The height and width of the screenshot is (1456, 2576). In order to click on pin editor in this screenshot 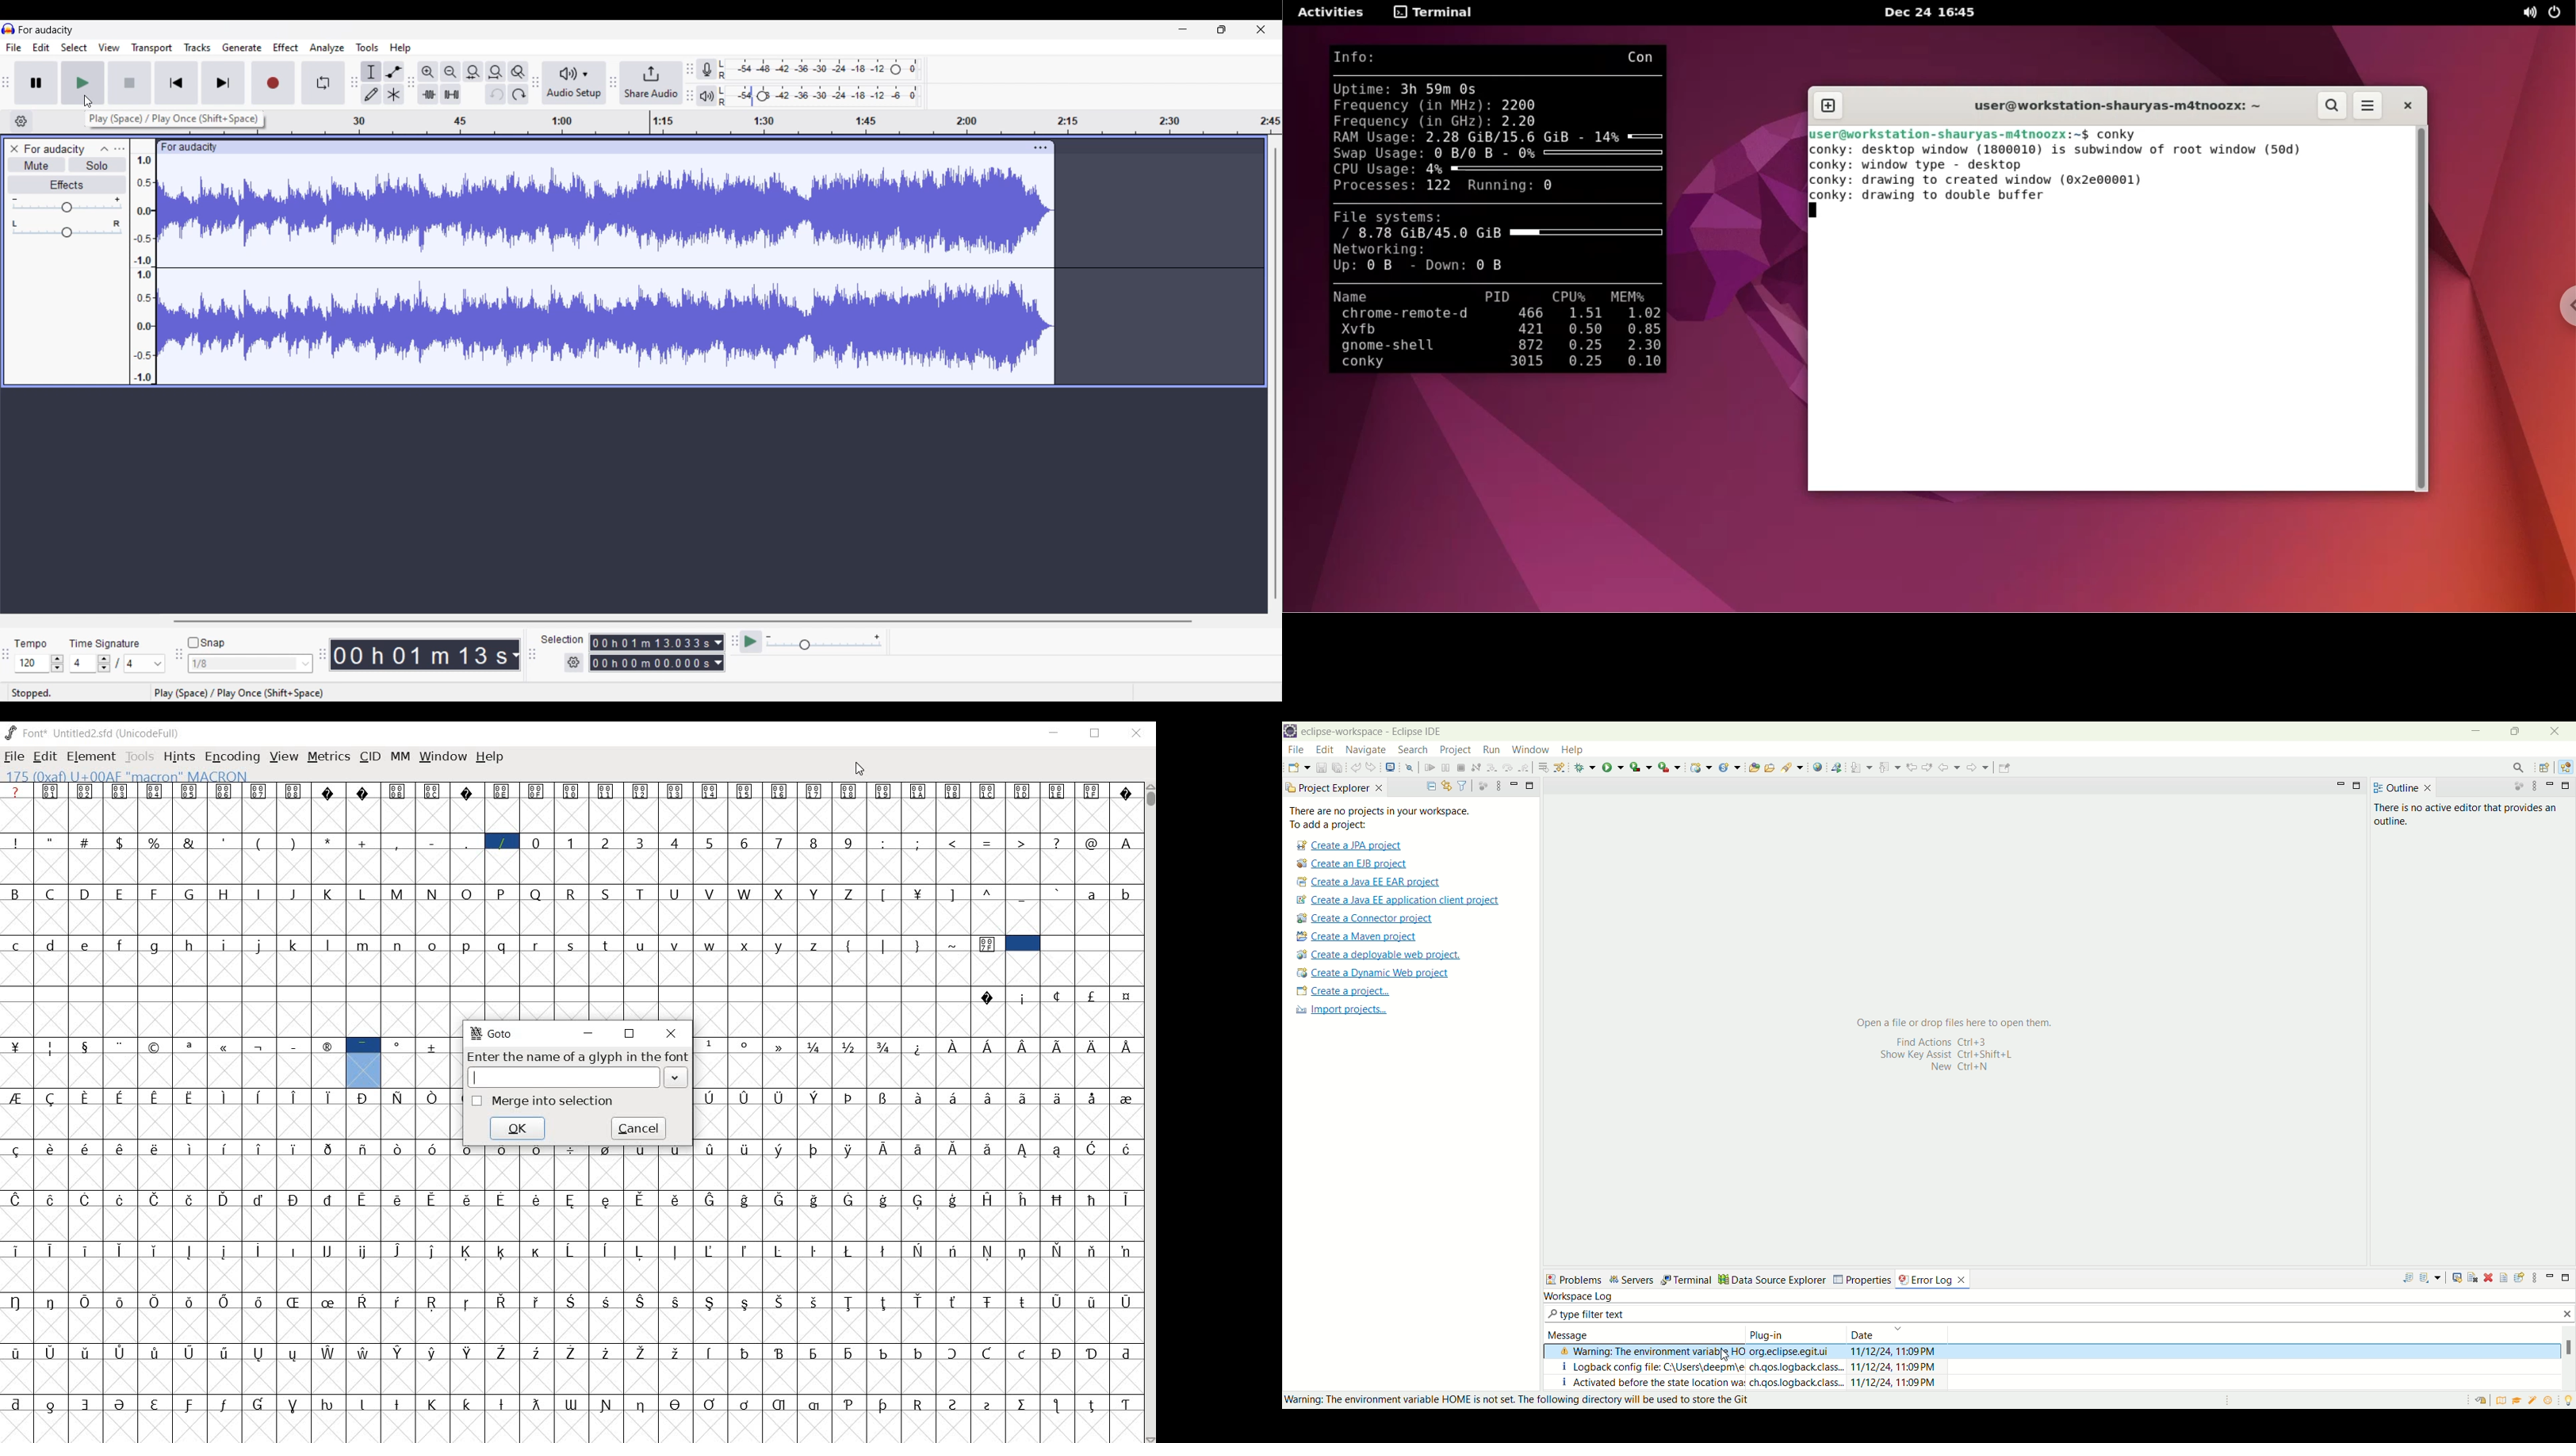, I will do `click(2006, 769)`.